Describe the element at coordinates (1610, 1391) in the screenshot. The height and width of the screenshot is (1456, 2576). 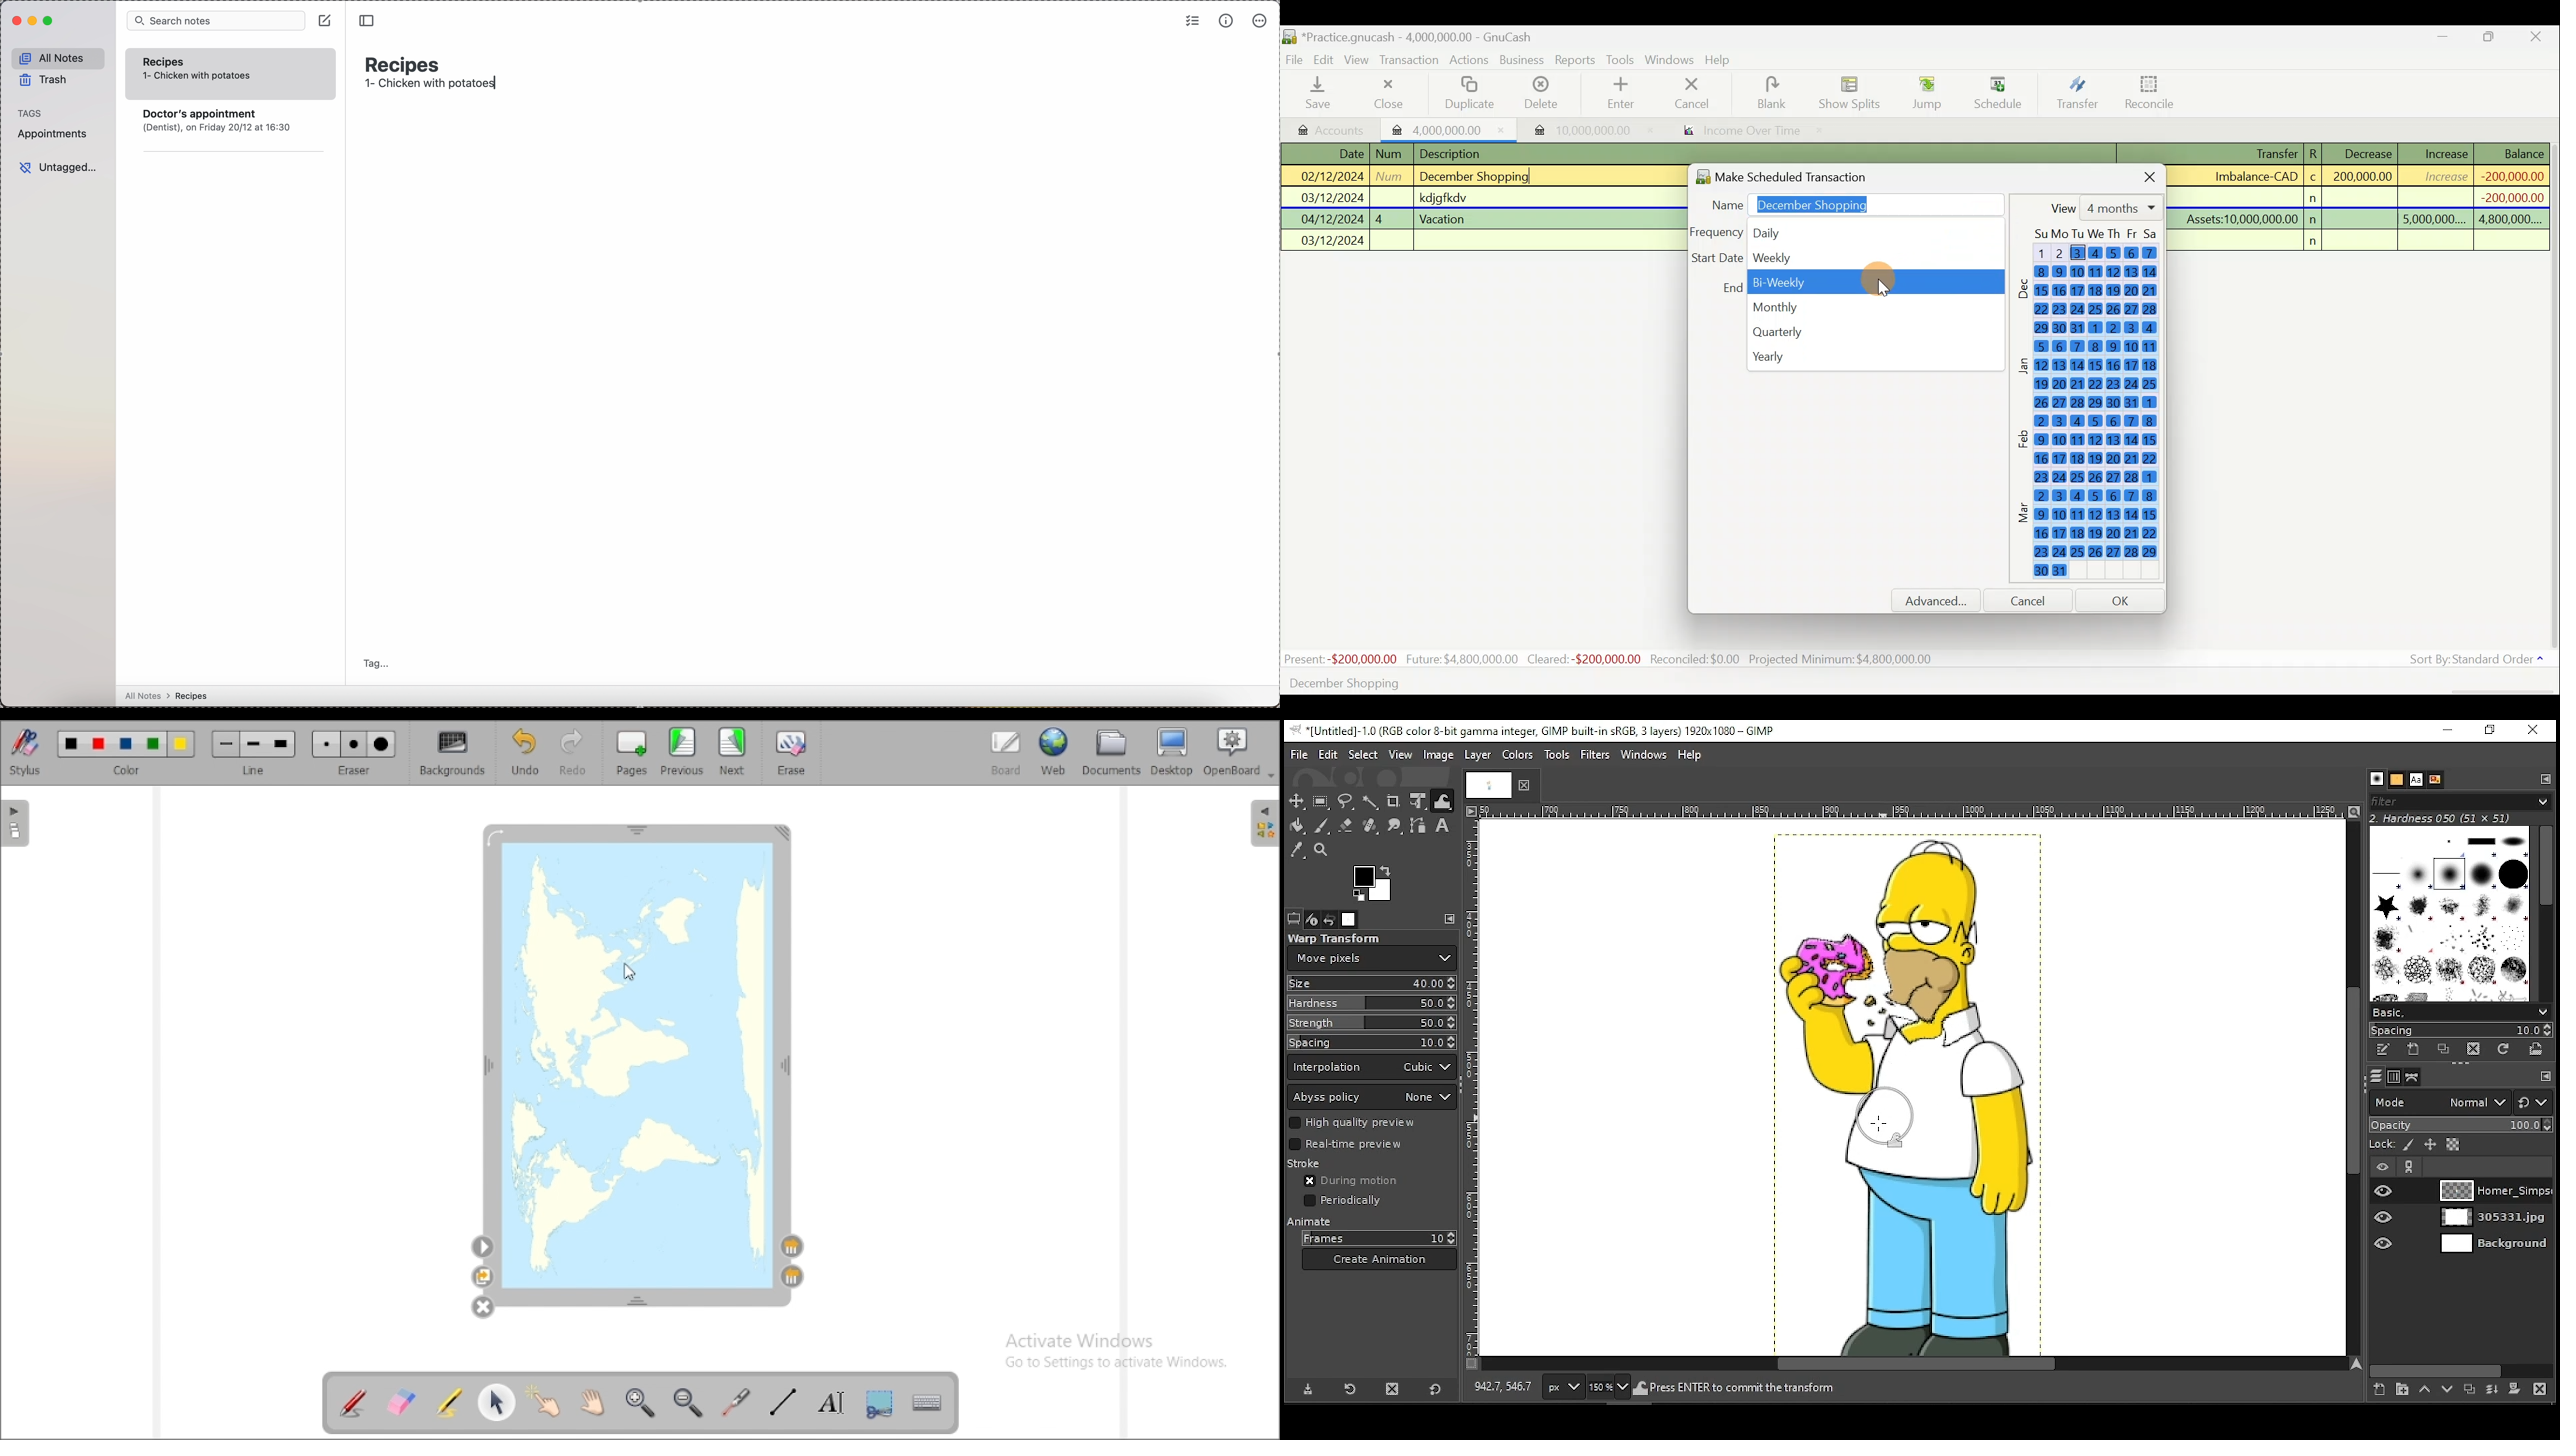
I see `zoom level` at that location.